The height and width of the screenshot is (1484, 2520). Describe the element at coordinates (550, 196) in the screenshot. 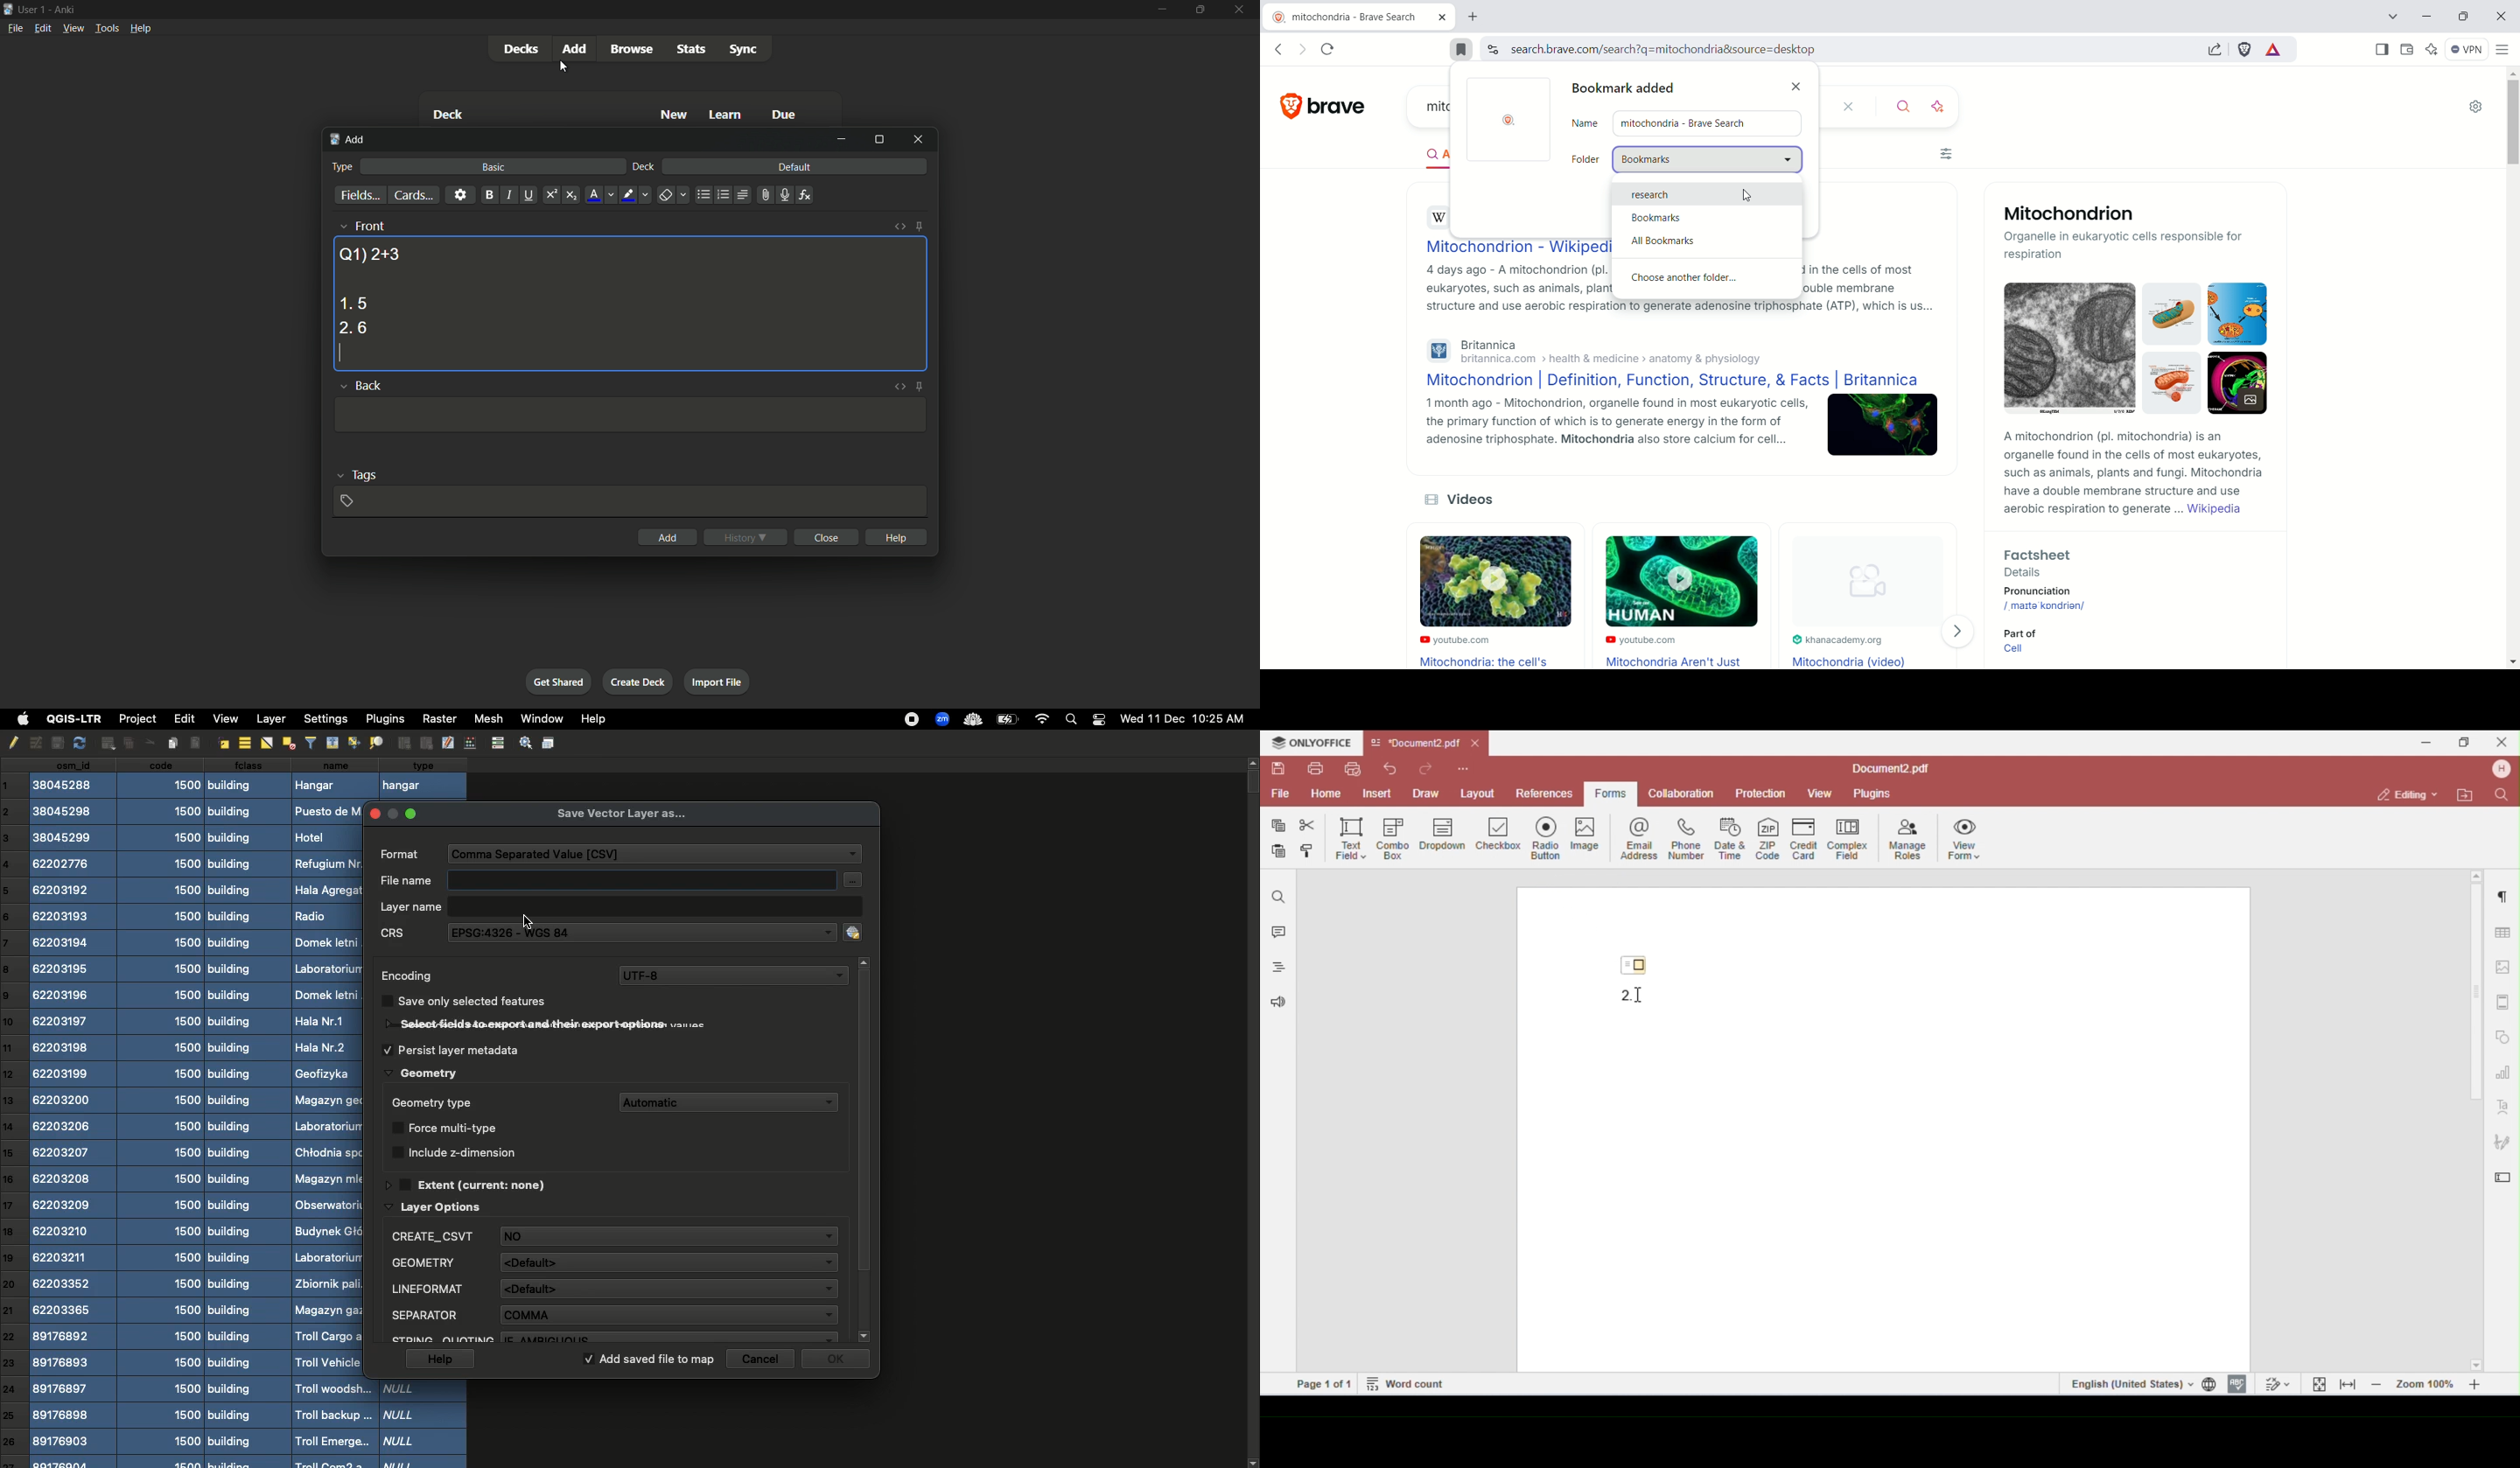

I see `supercript` at that location.